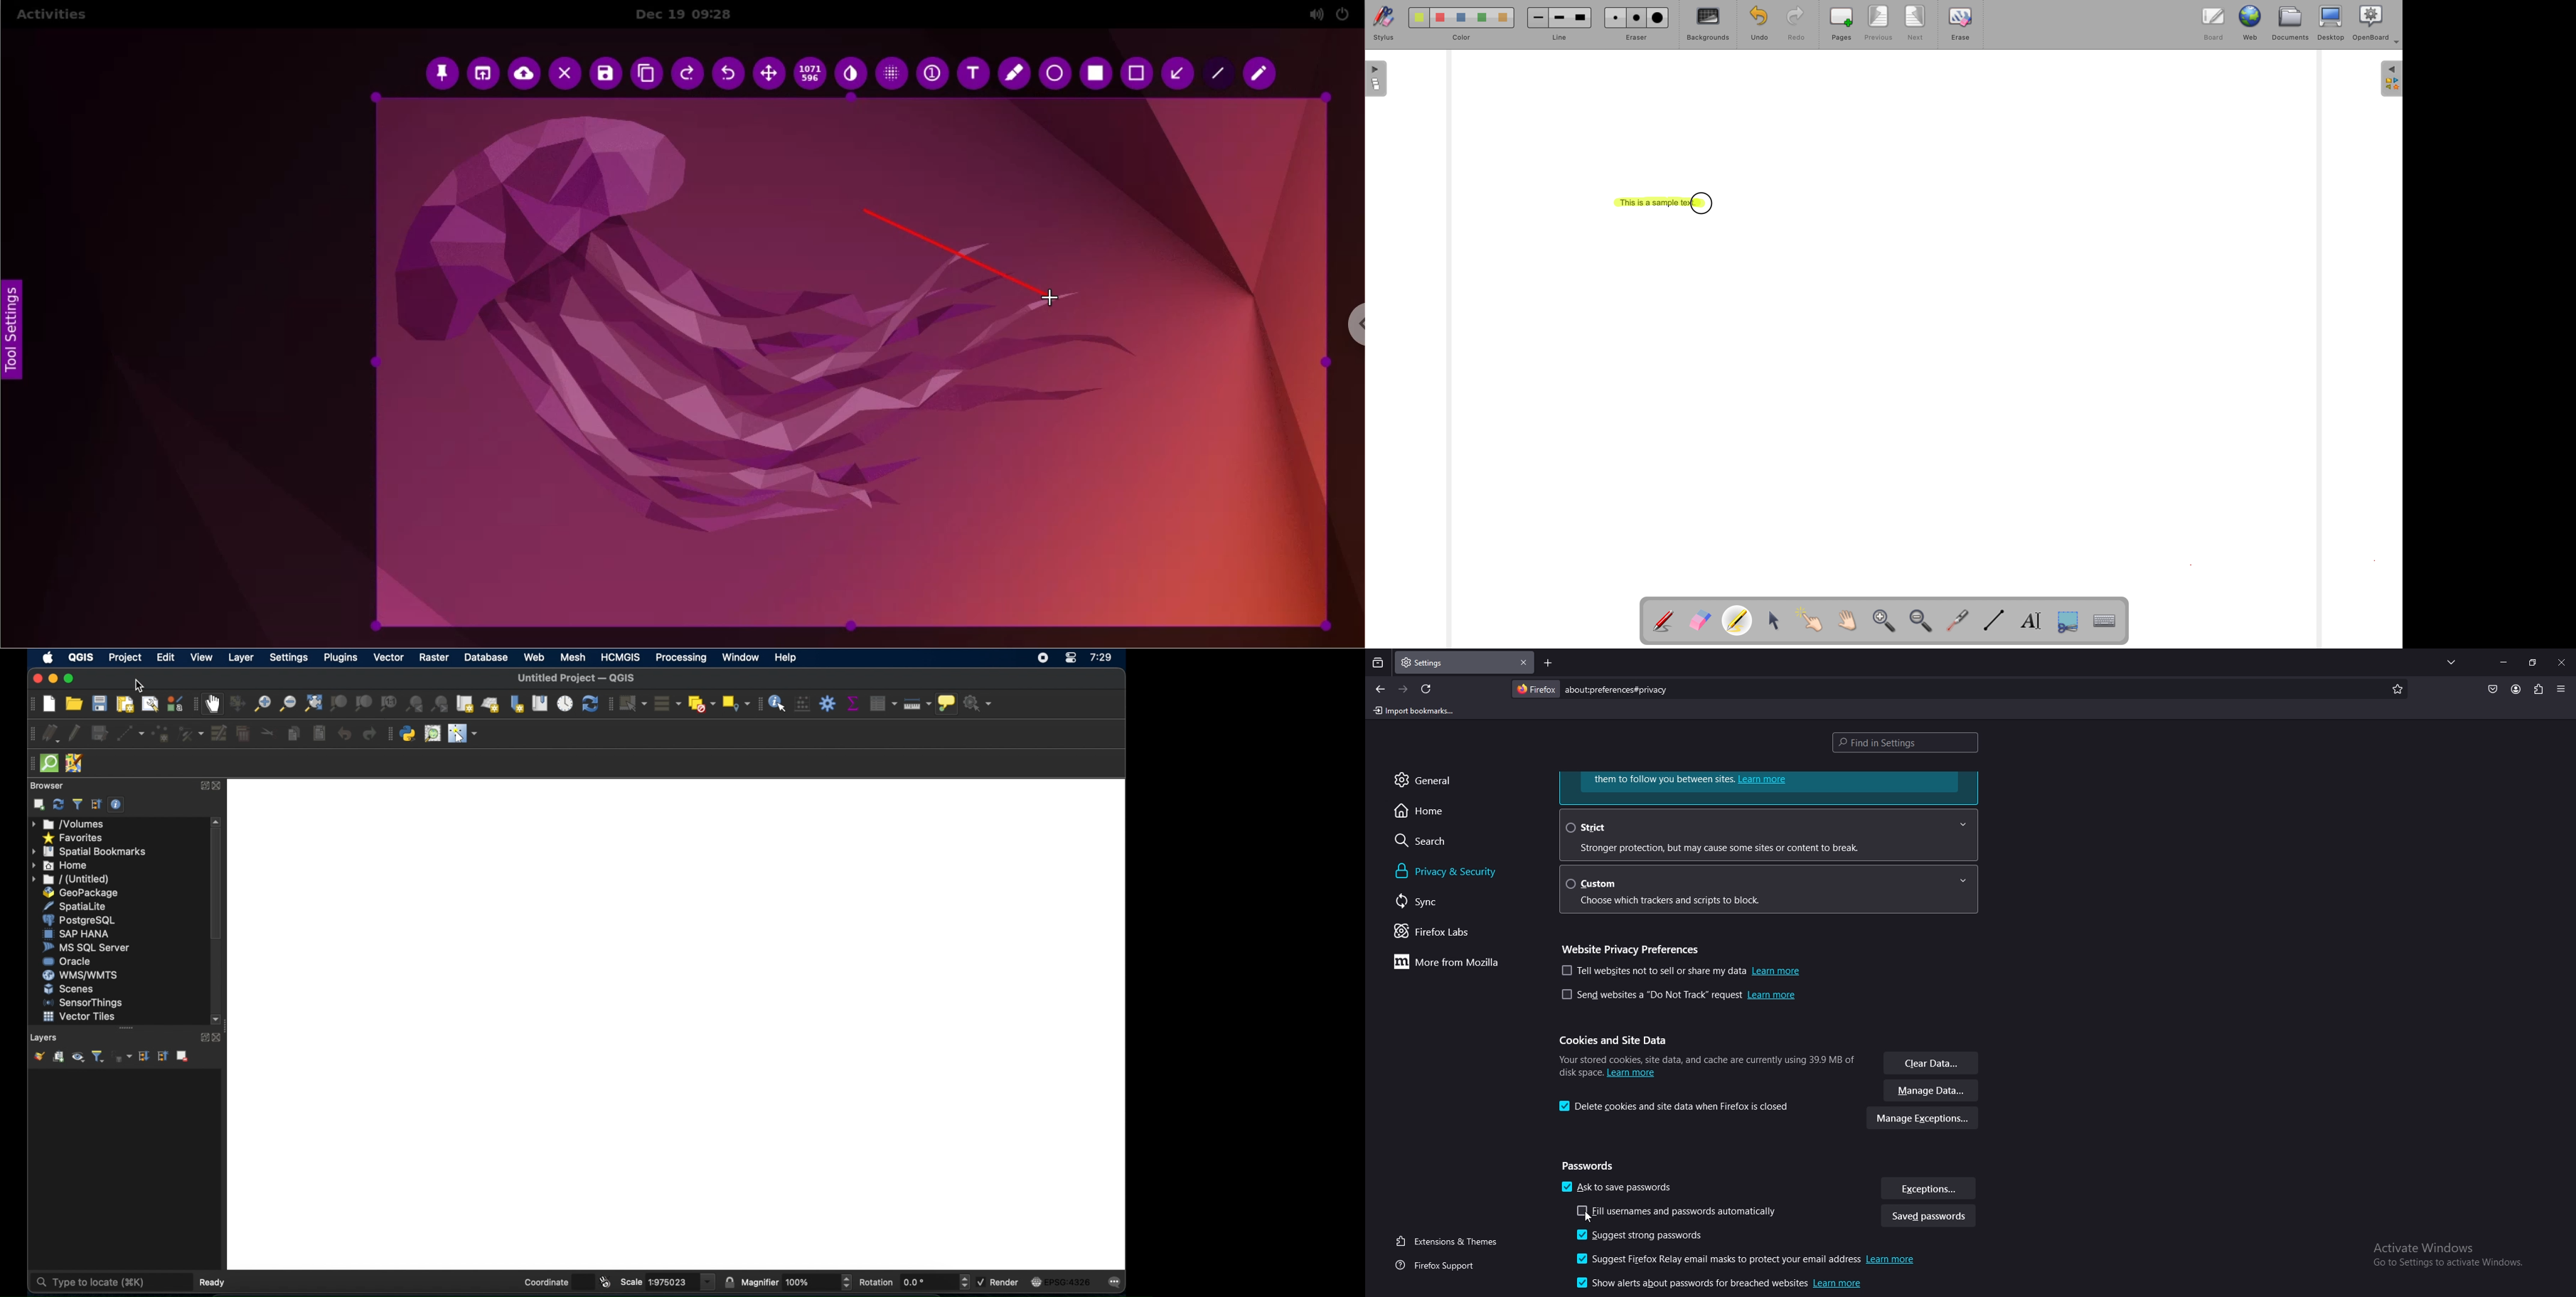  What do you see at coordinates (1722, 1284) in the screenshot?
I see `show alerts about passwords for breached websites` at bounding box center [1722, 1284].